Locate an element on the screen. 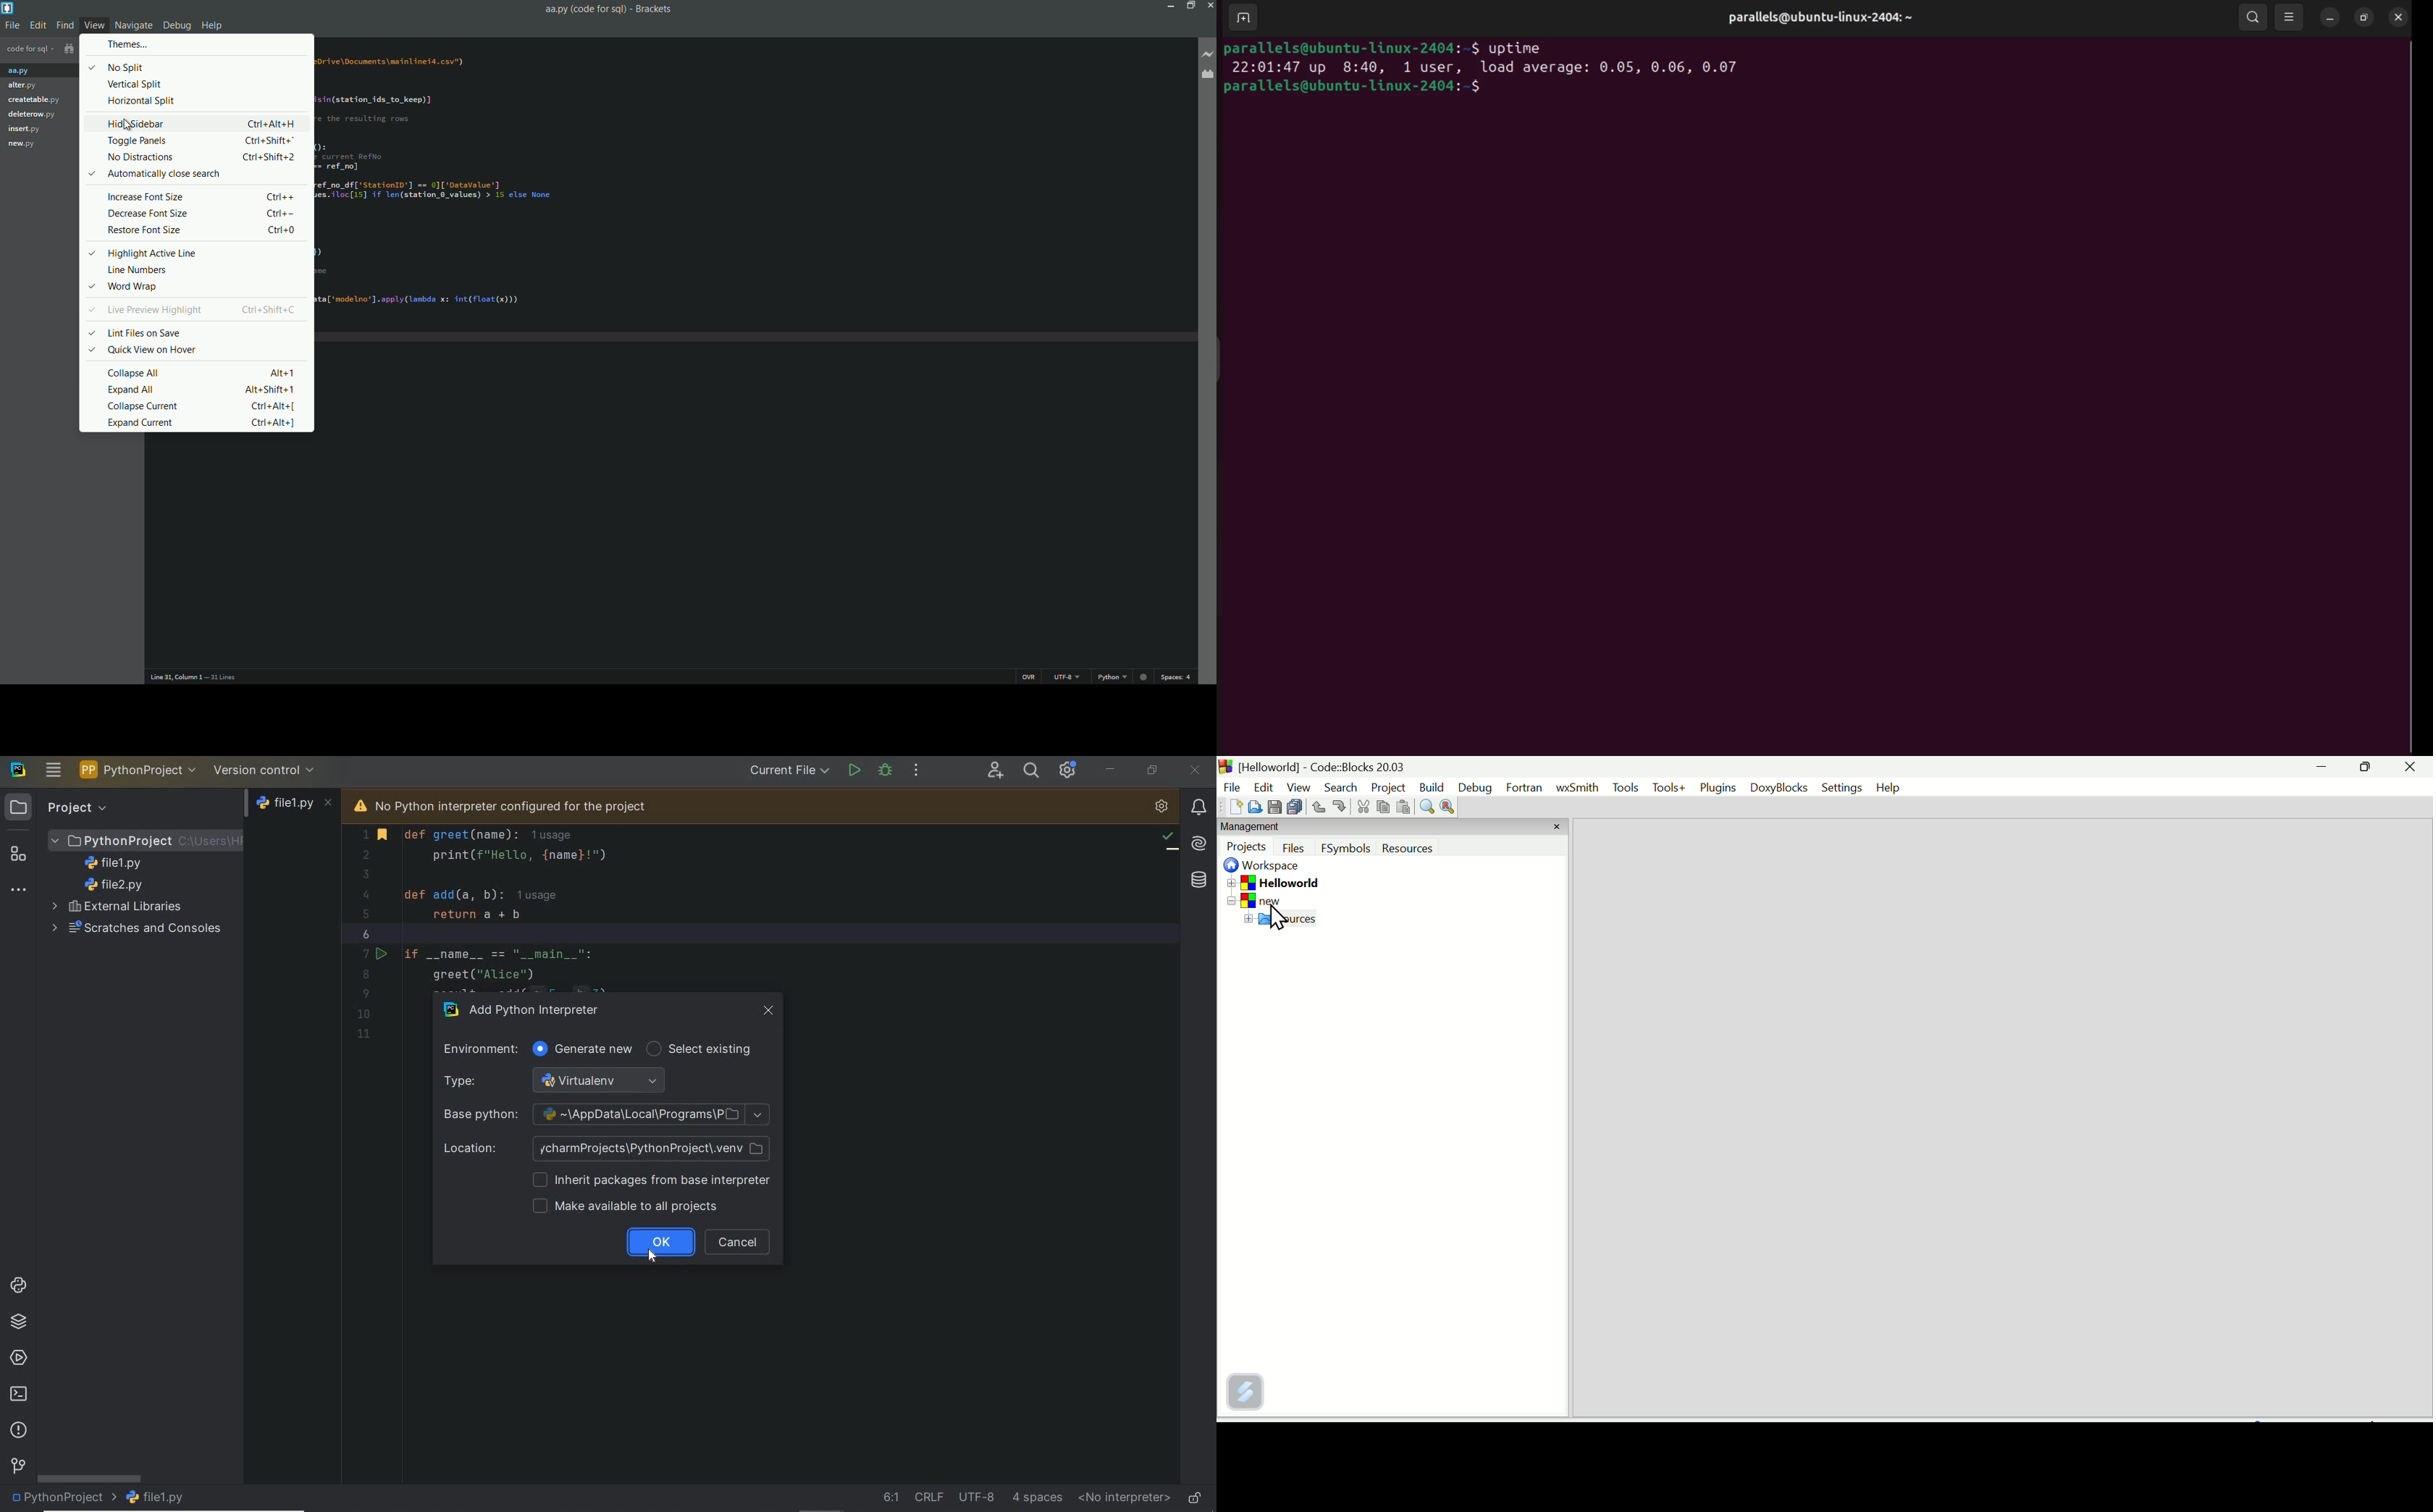 The width and height of the screenshot is (2436, 1512). edit menu is located at coordinates (37, 25).